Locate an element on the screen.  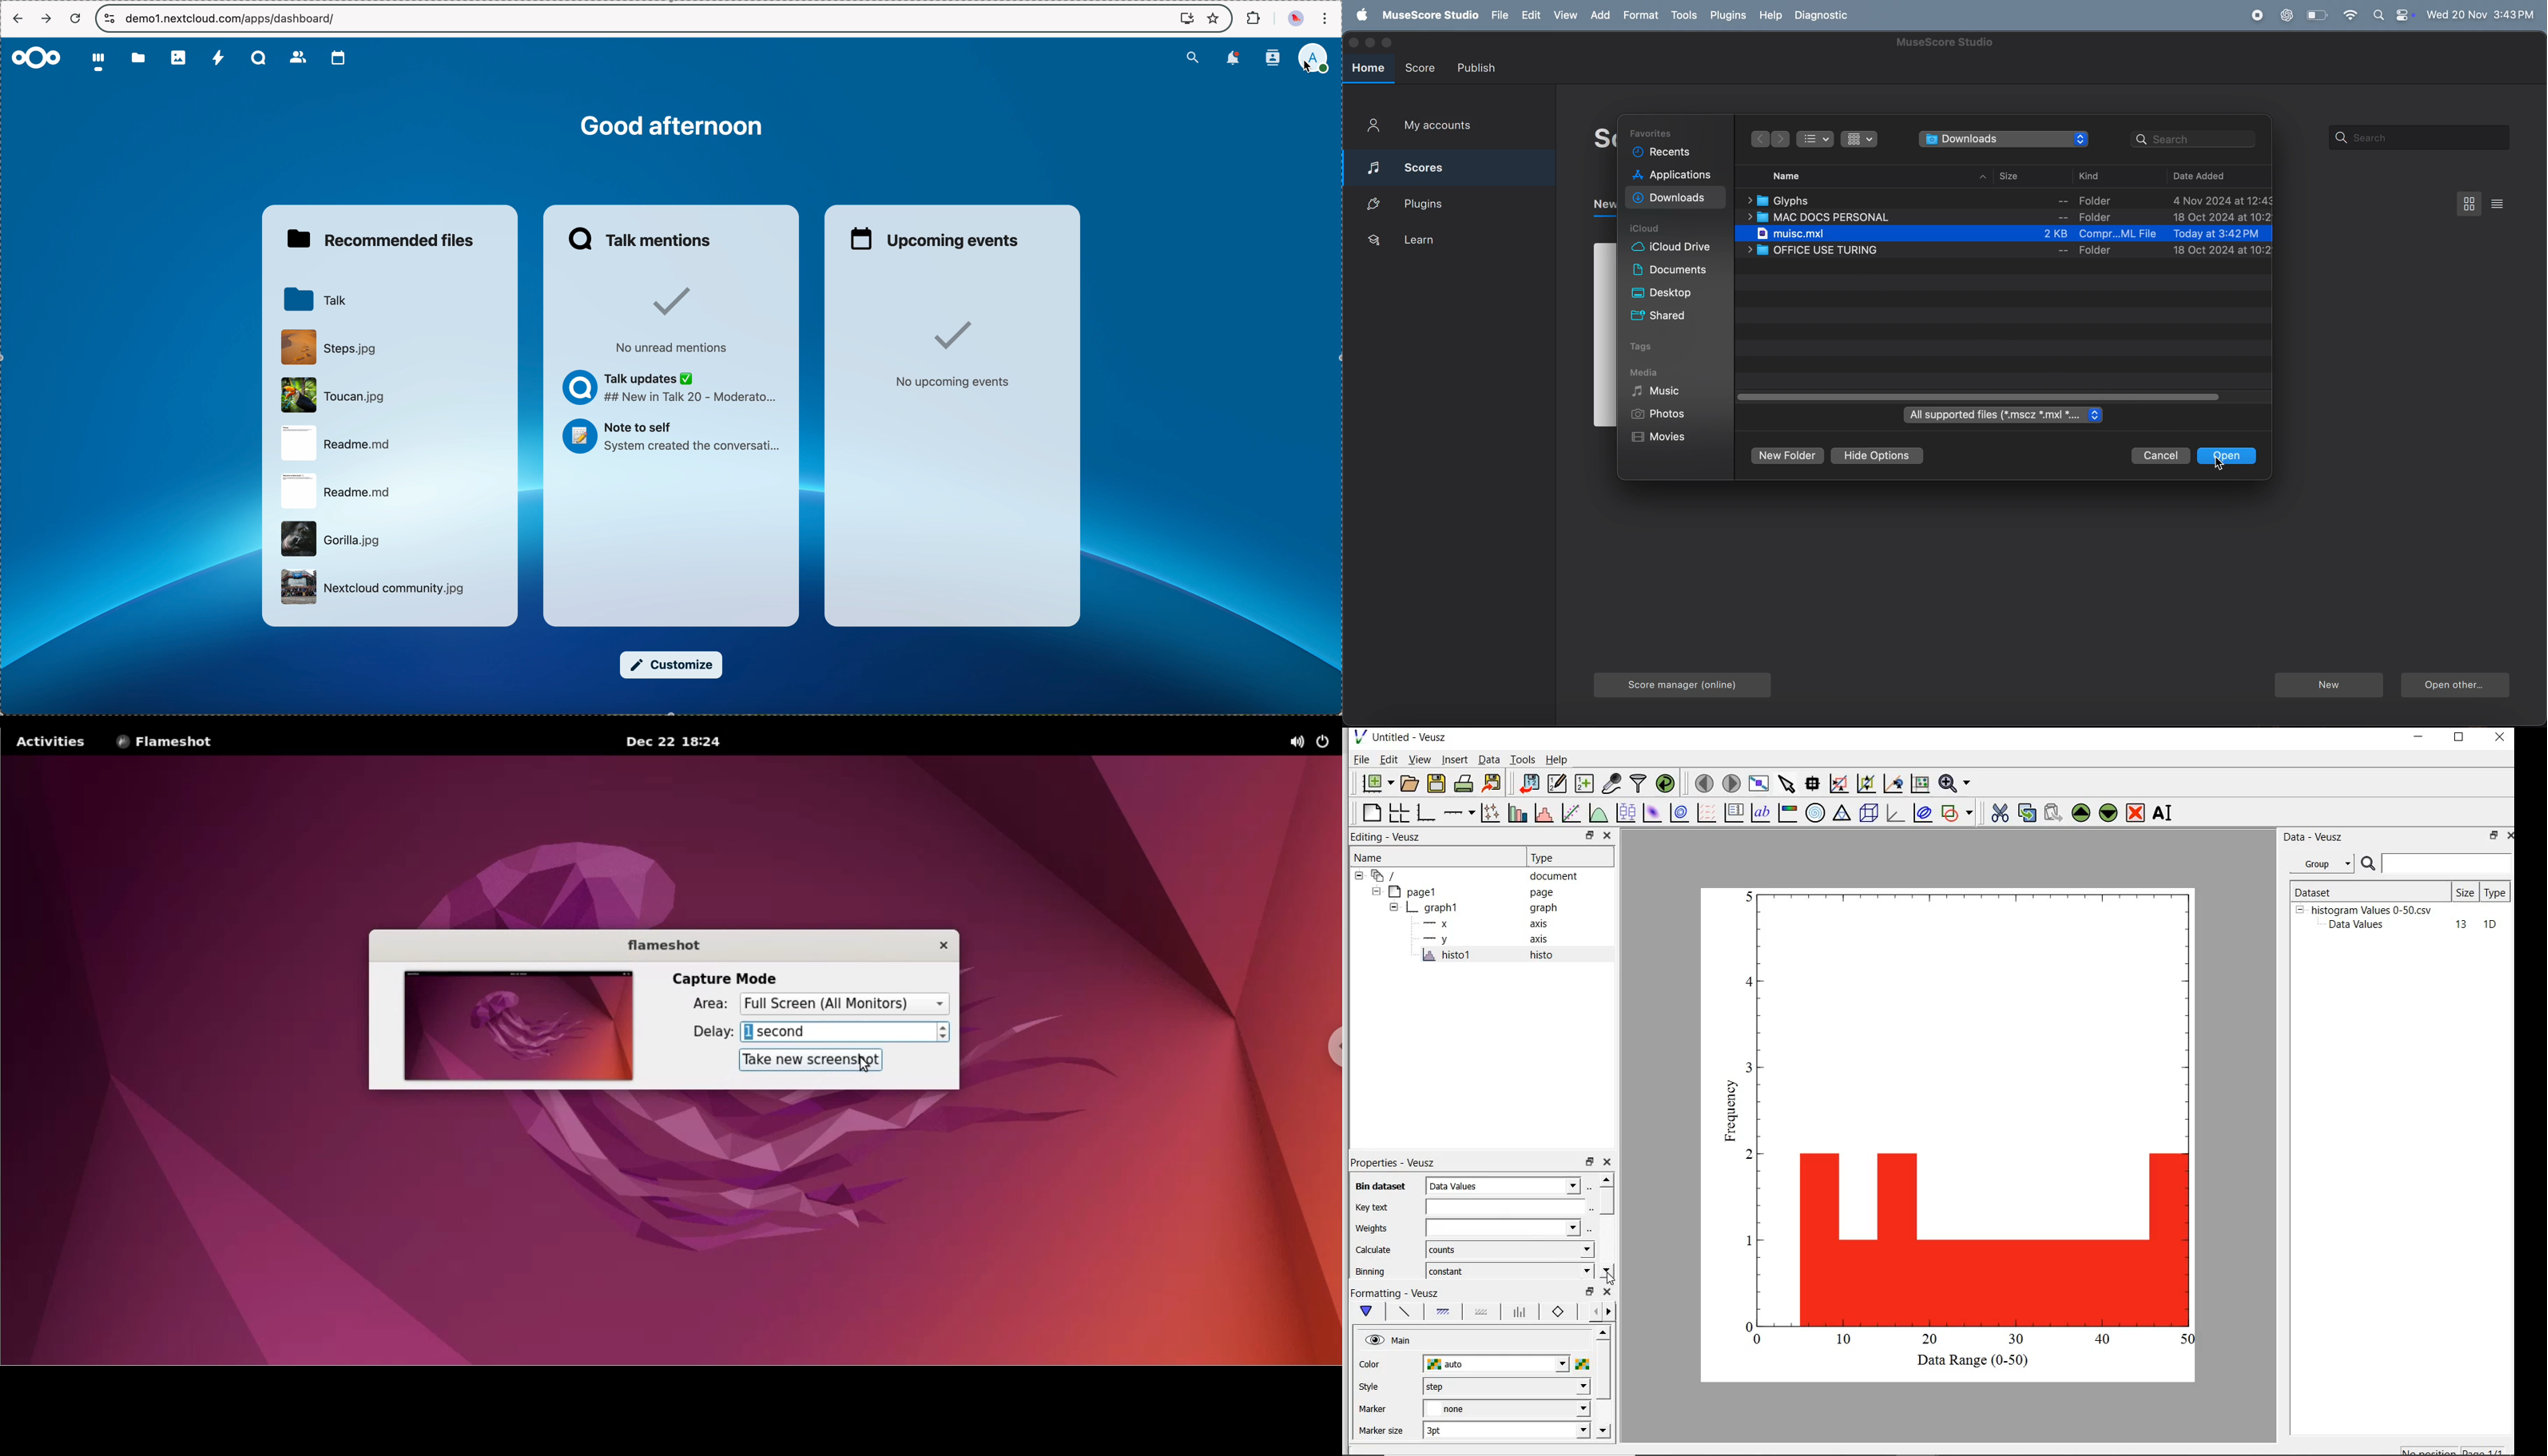
no unread mentions is located at coordinates (680, 318).